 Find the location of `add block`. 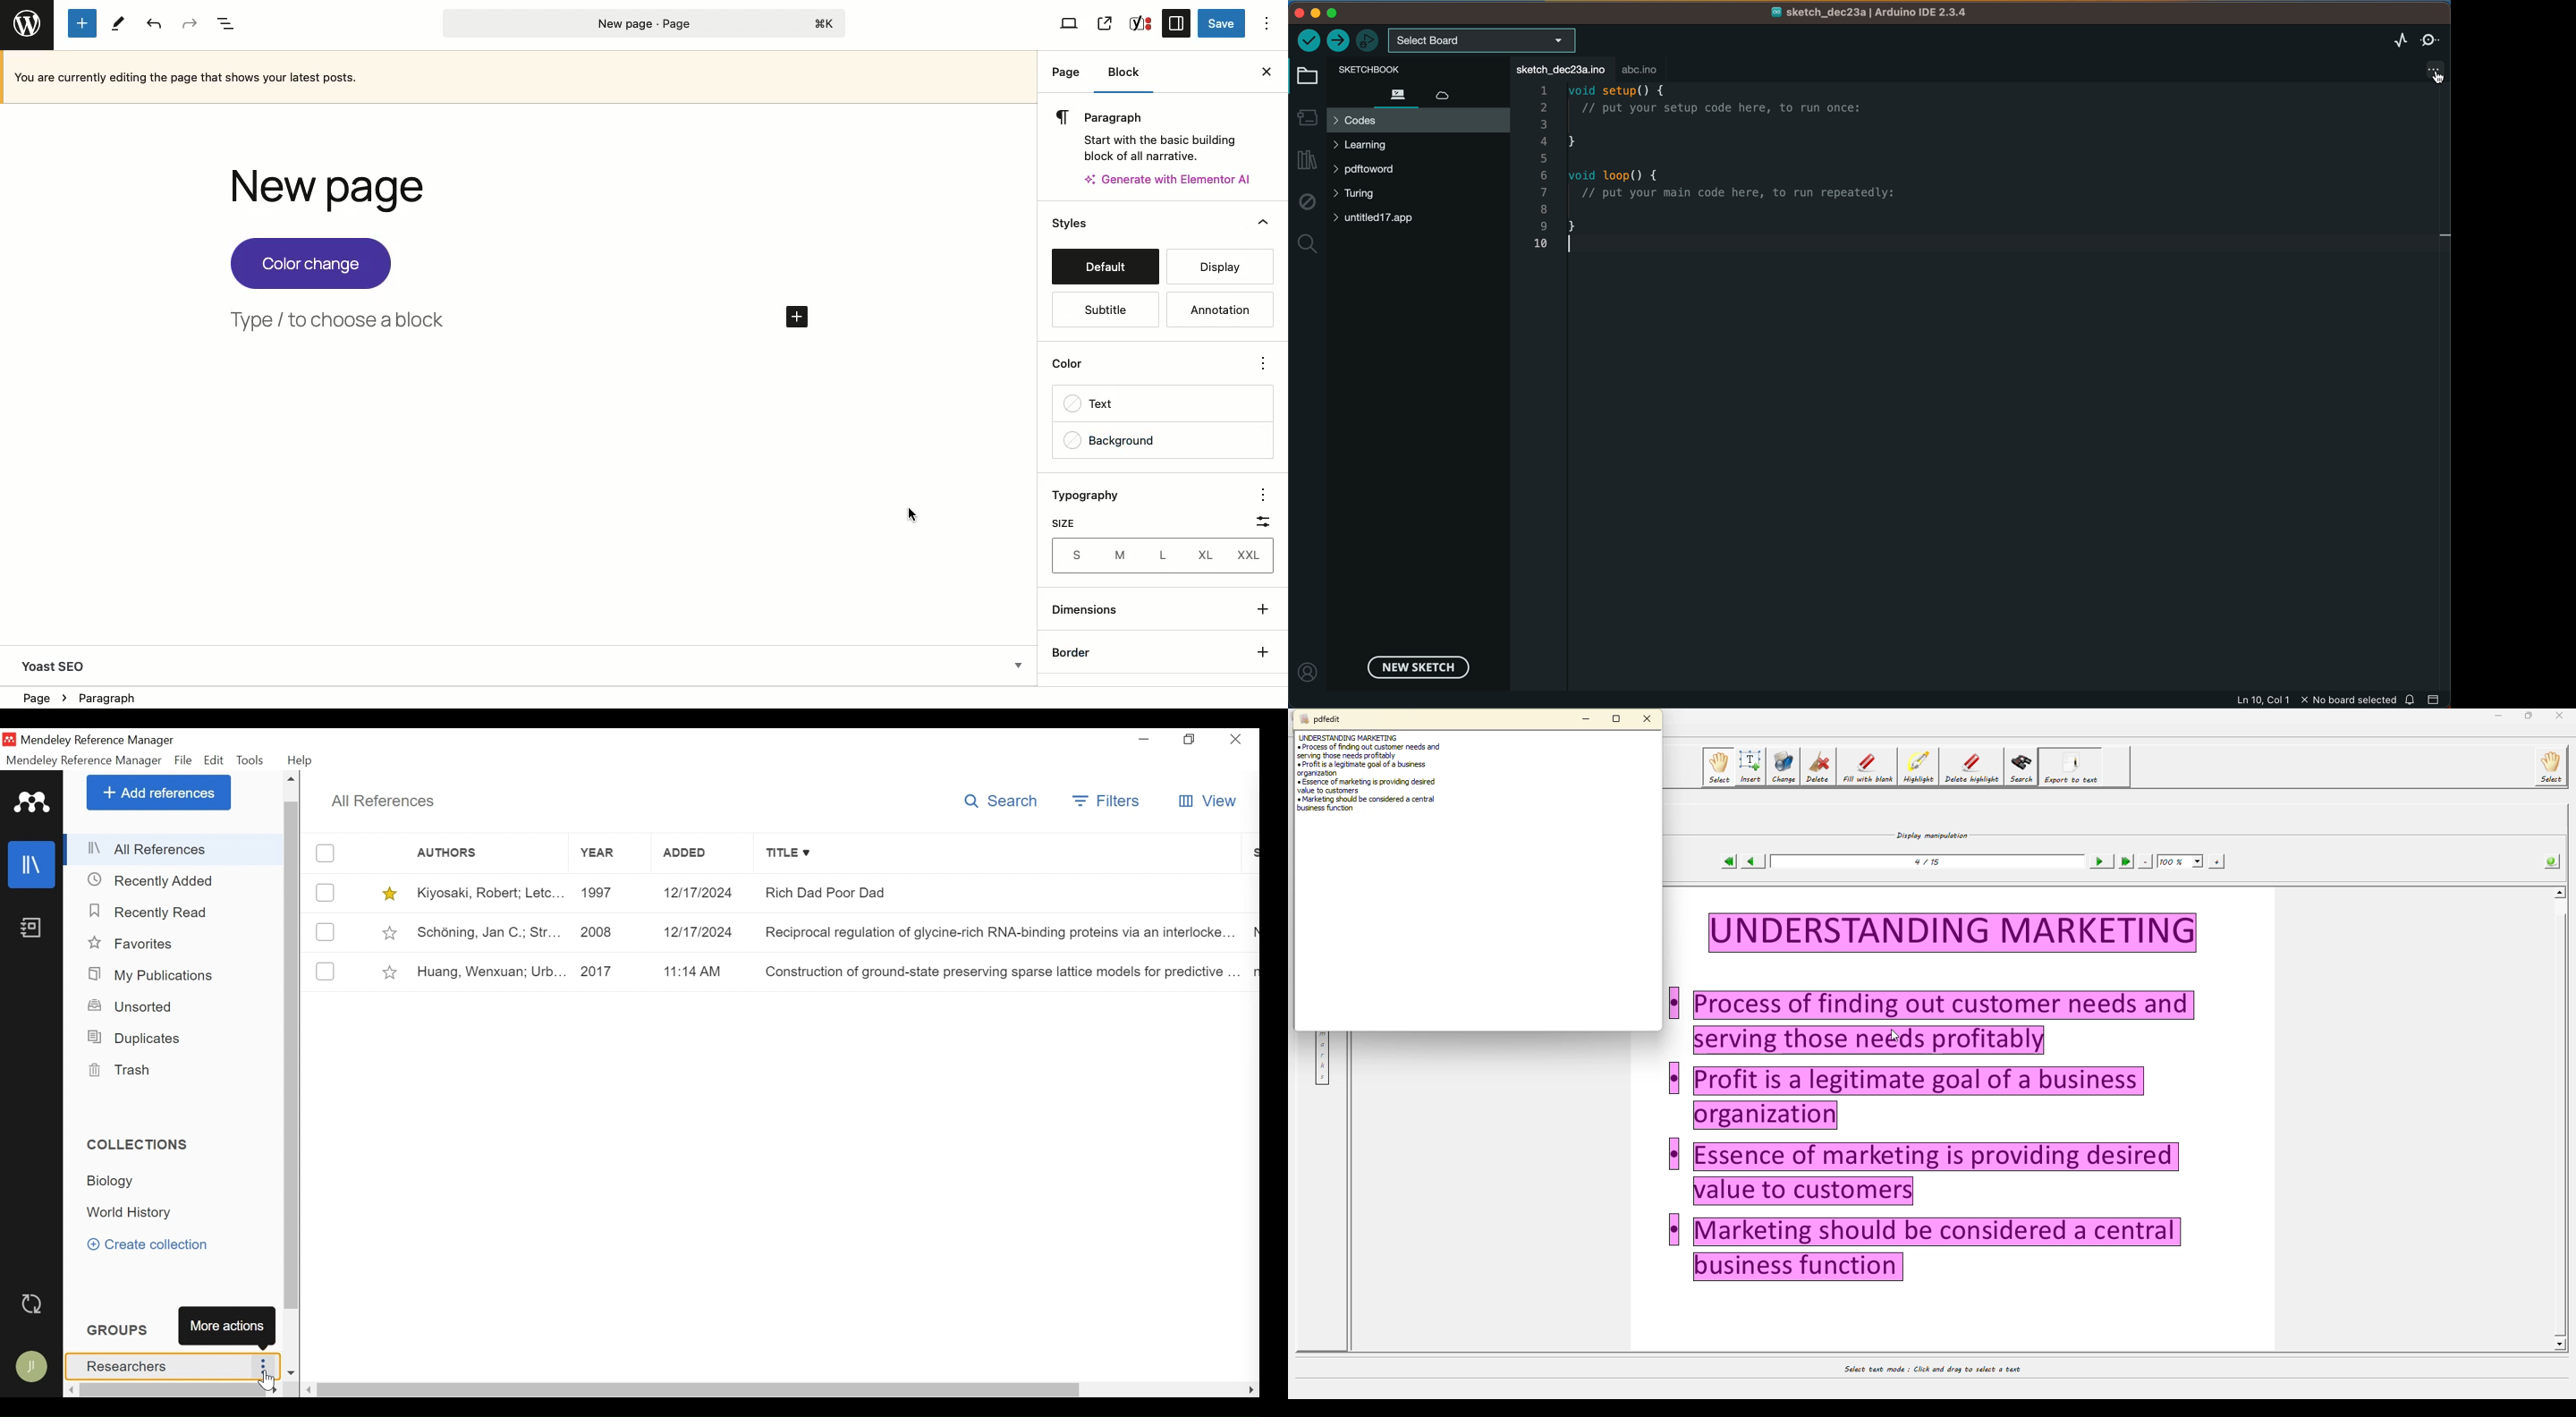

add block is located at coordinates (793, 318).